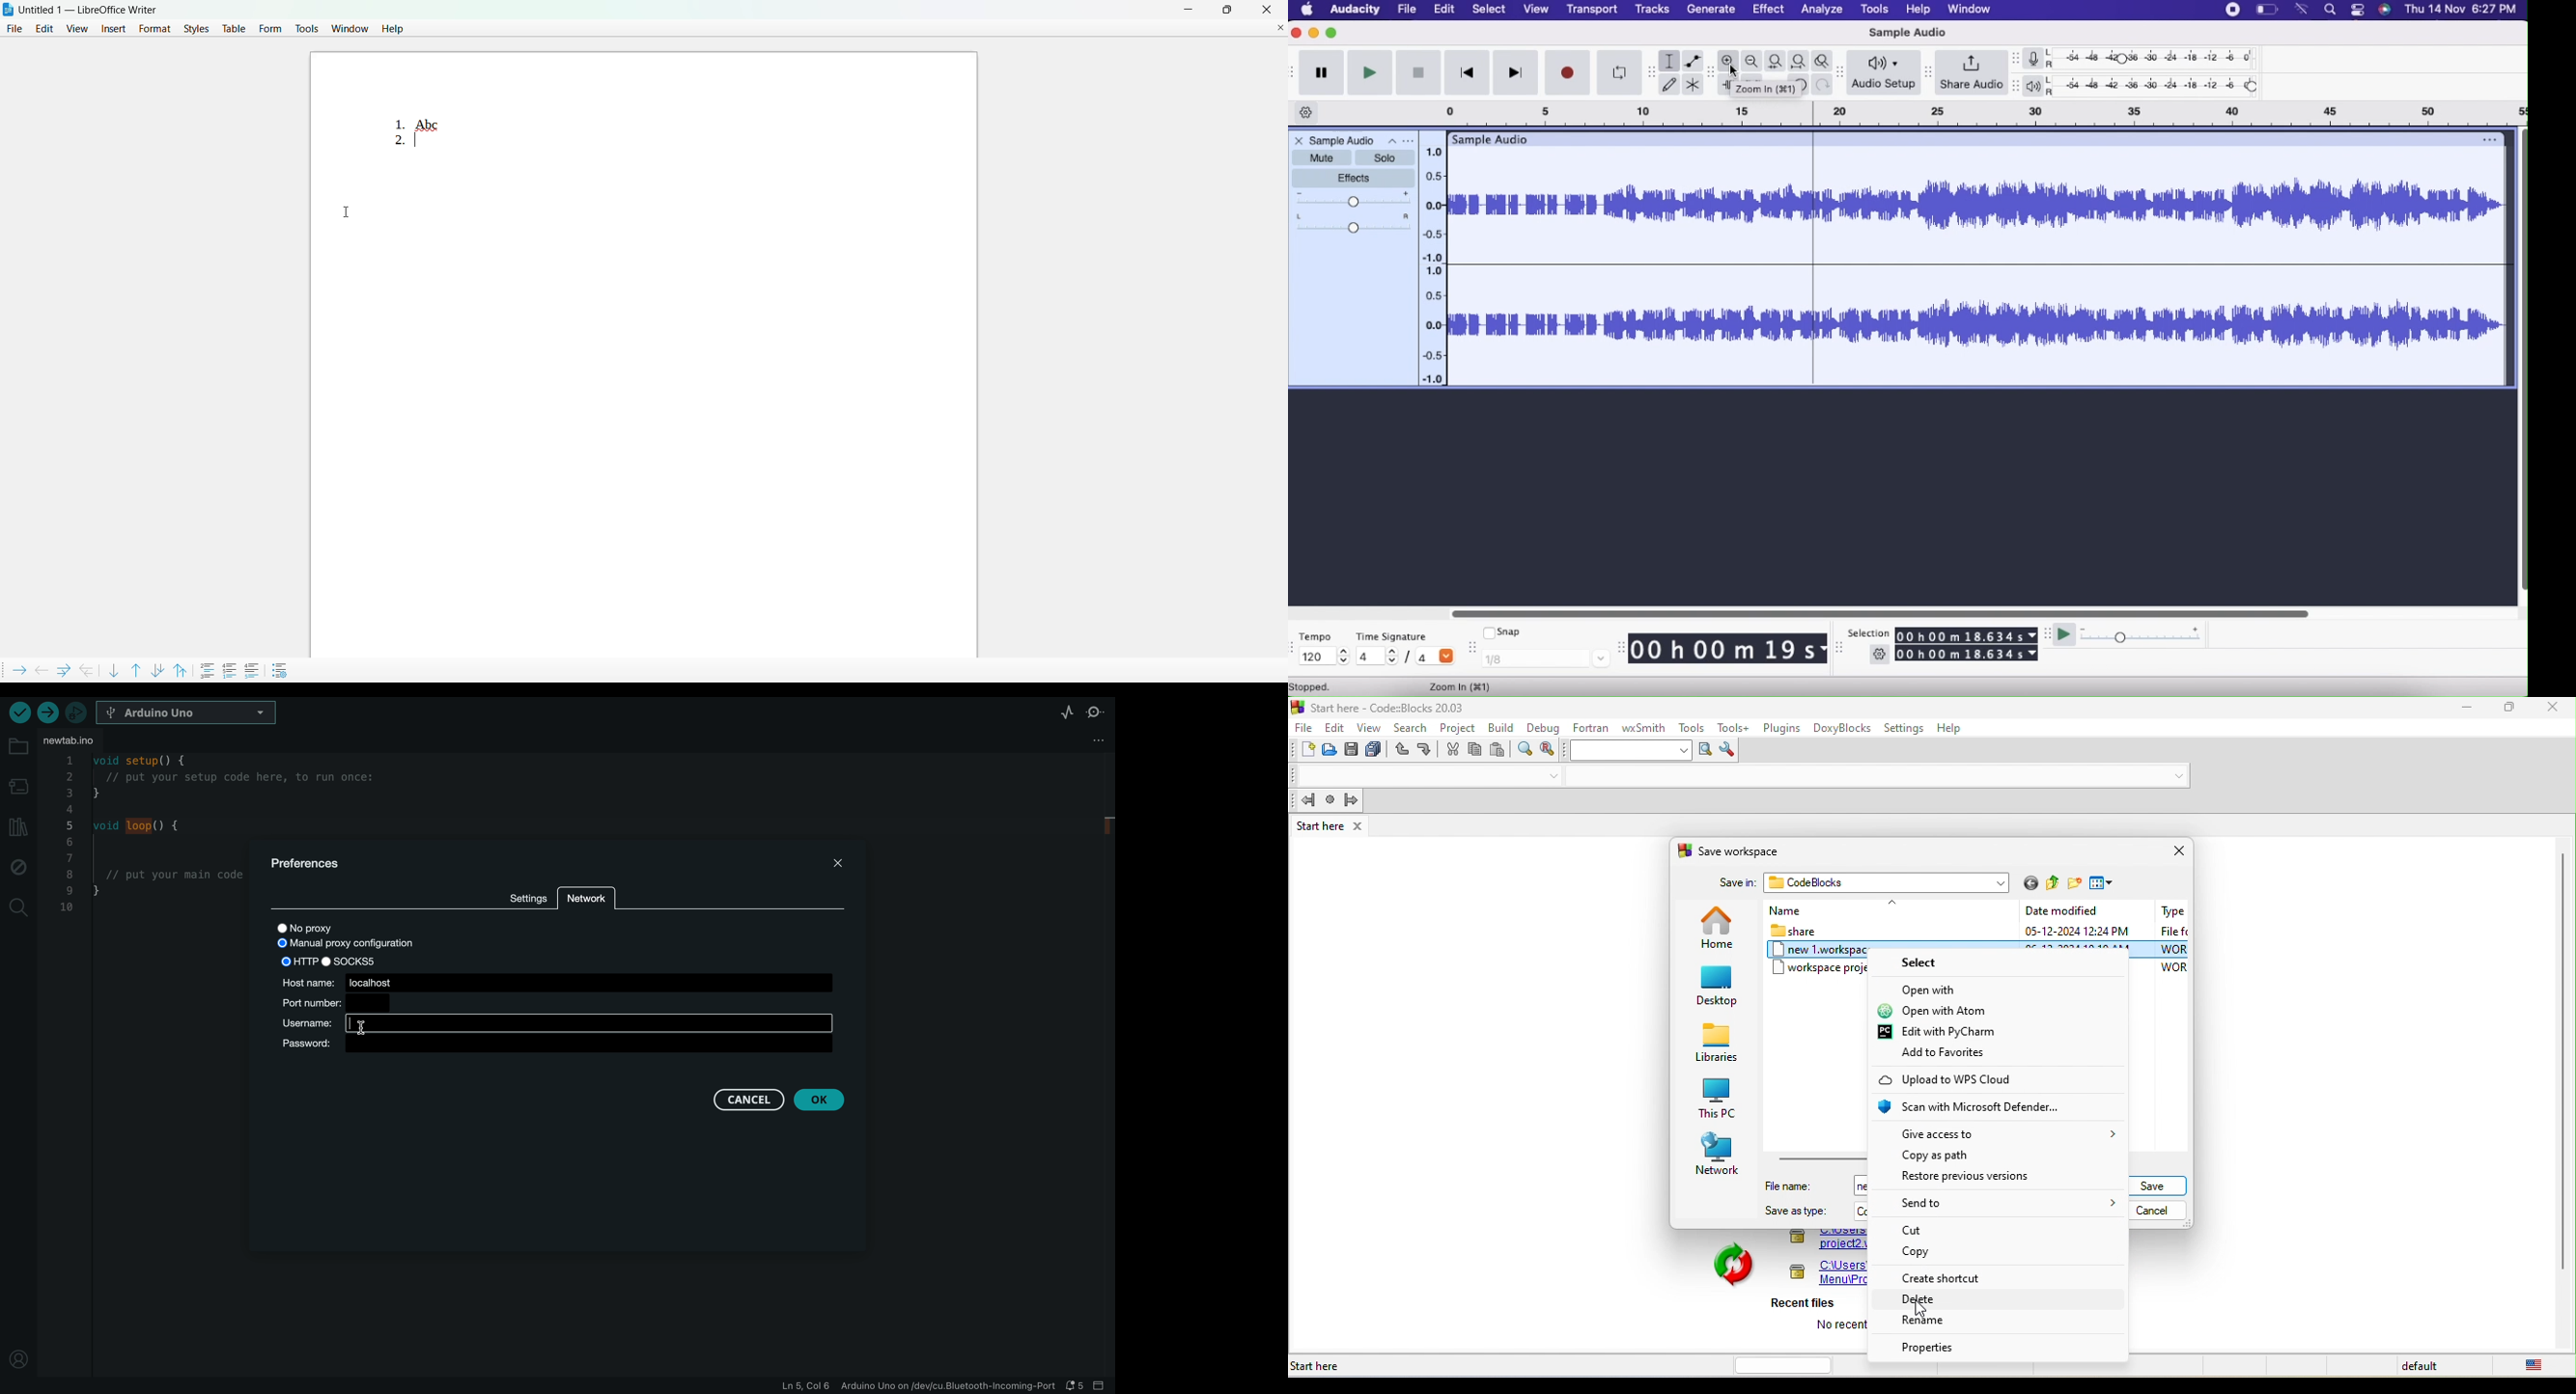 This screenshot has height=1400, width=2576. Describe the element at coordinates (1939, 1009) in the screenshot. I see `open with atom` at that location.